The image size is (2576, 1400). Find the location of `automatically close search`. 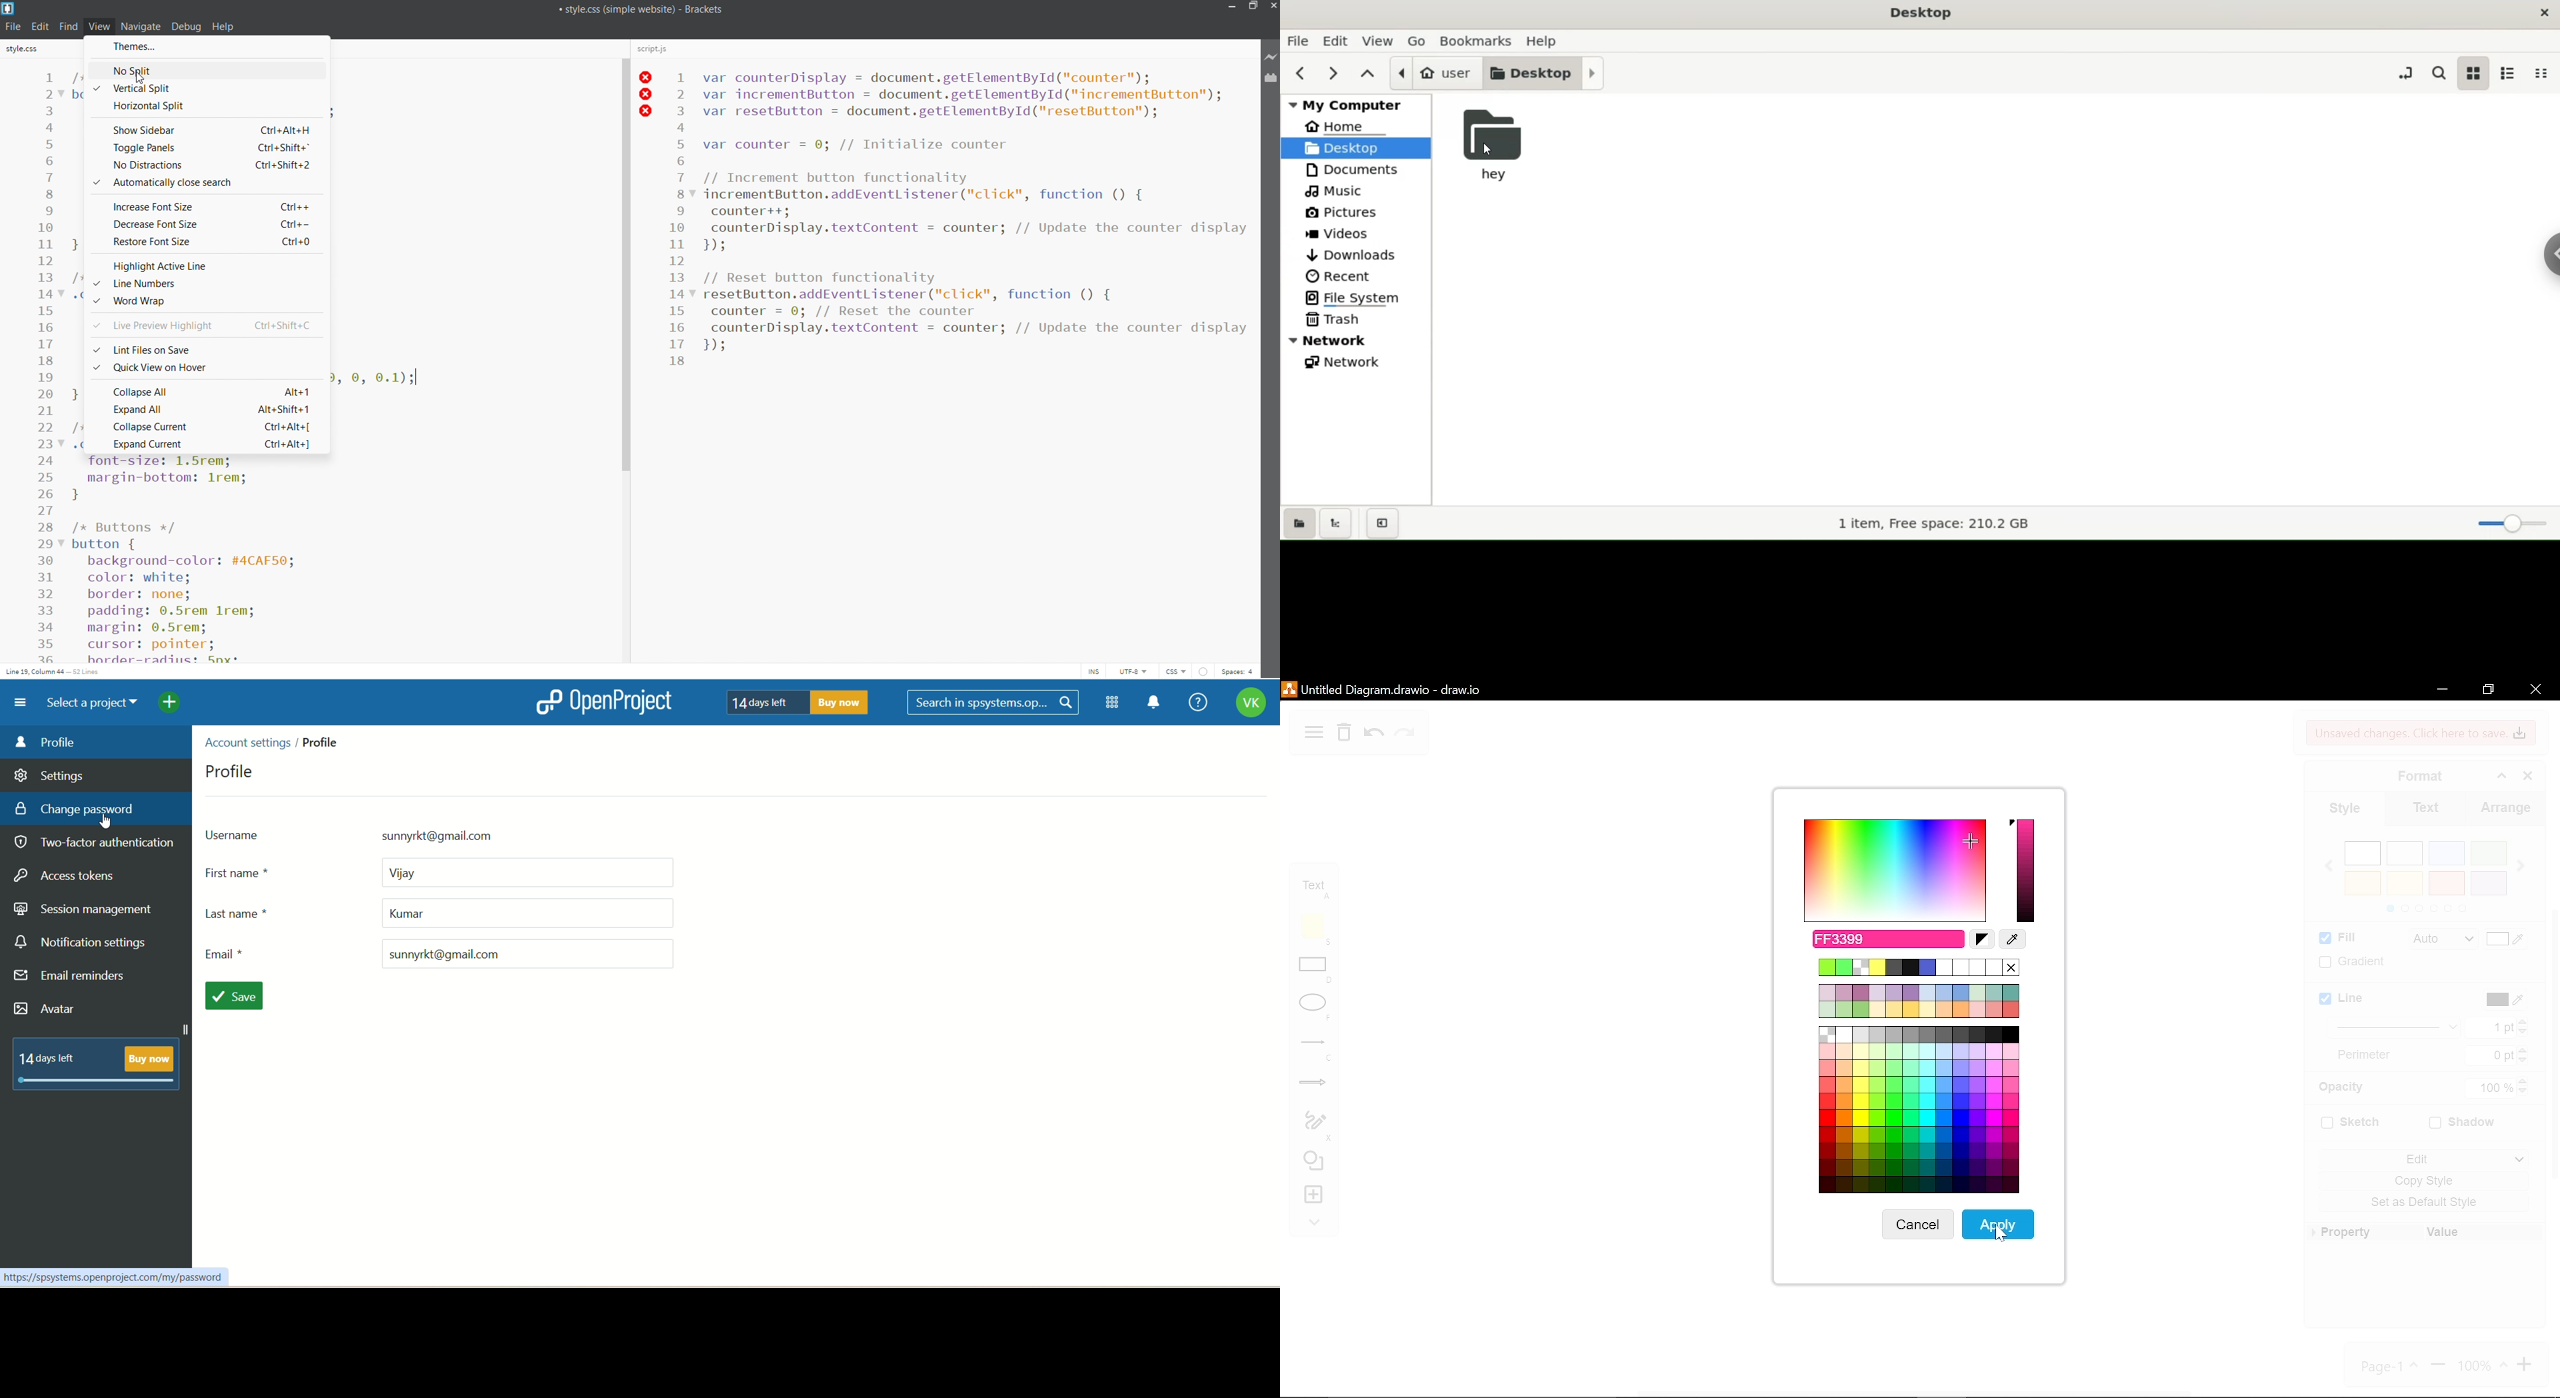

automatically close search is located at coordinates (204, 183).